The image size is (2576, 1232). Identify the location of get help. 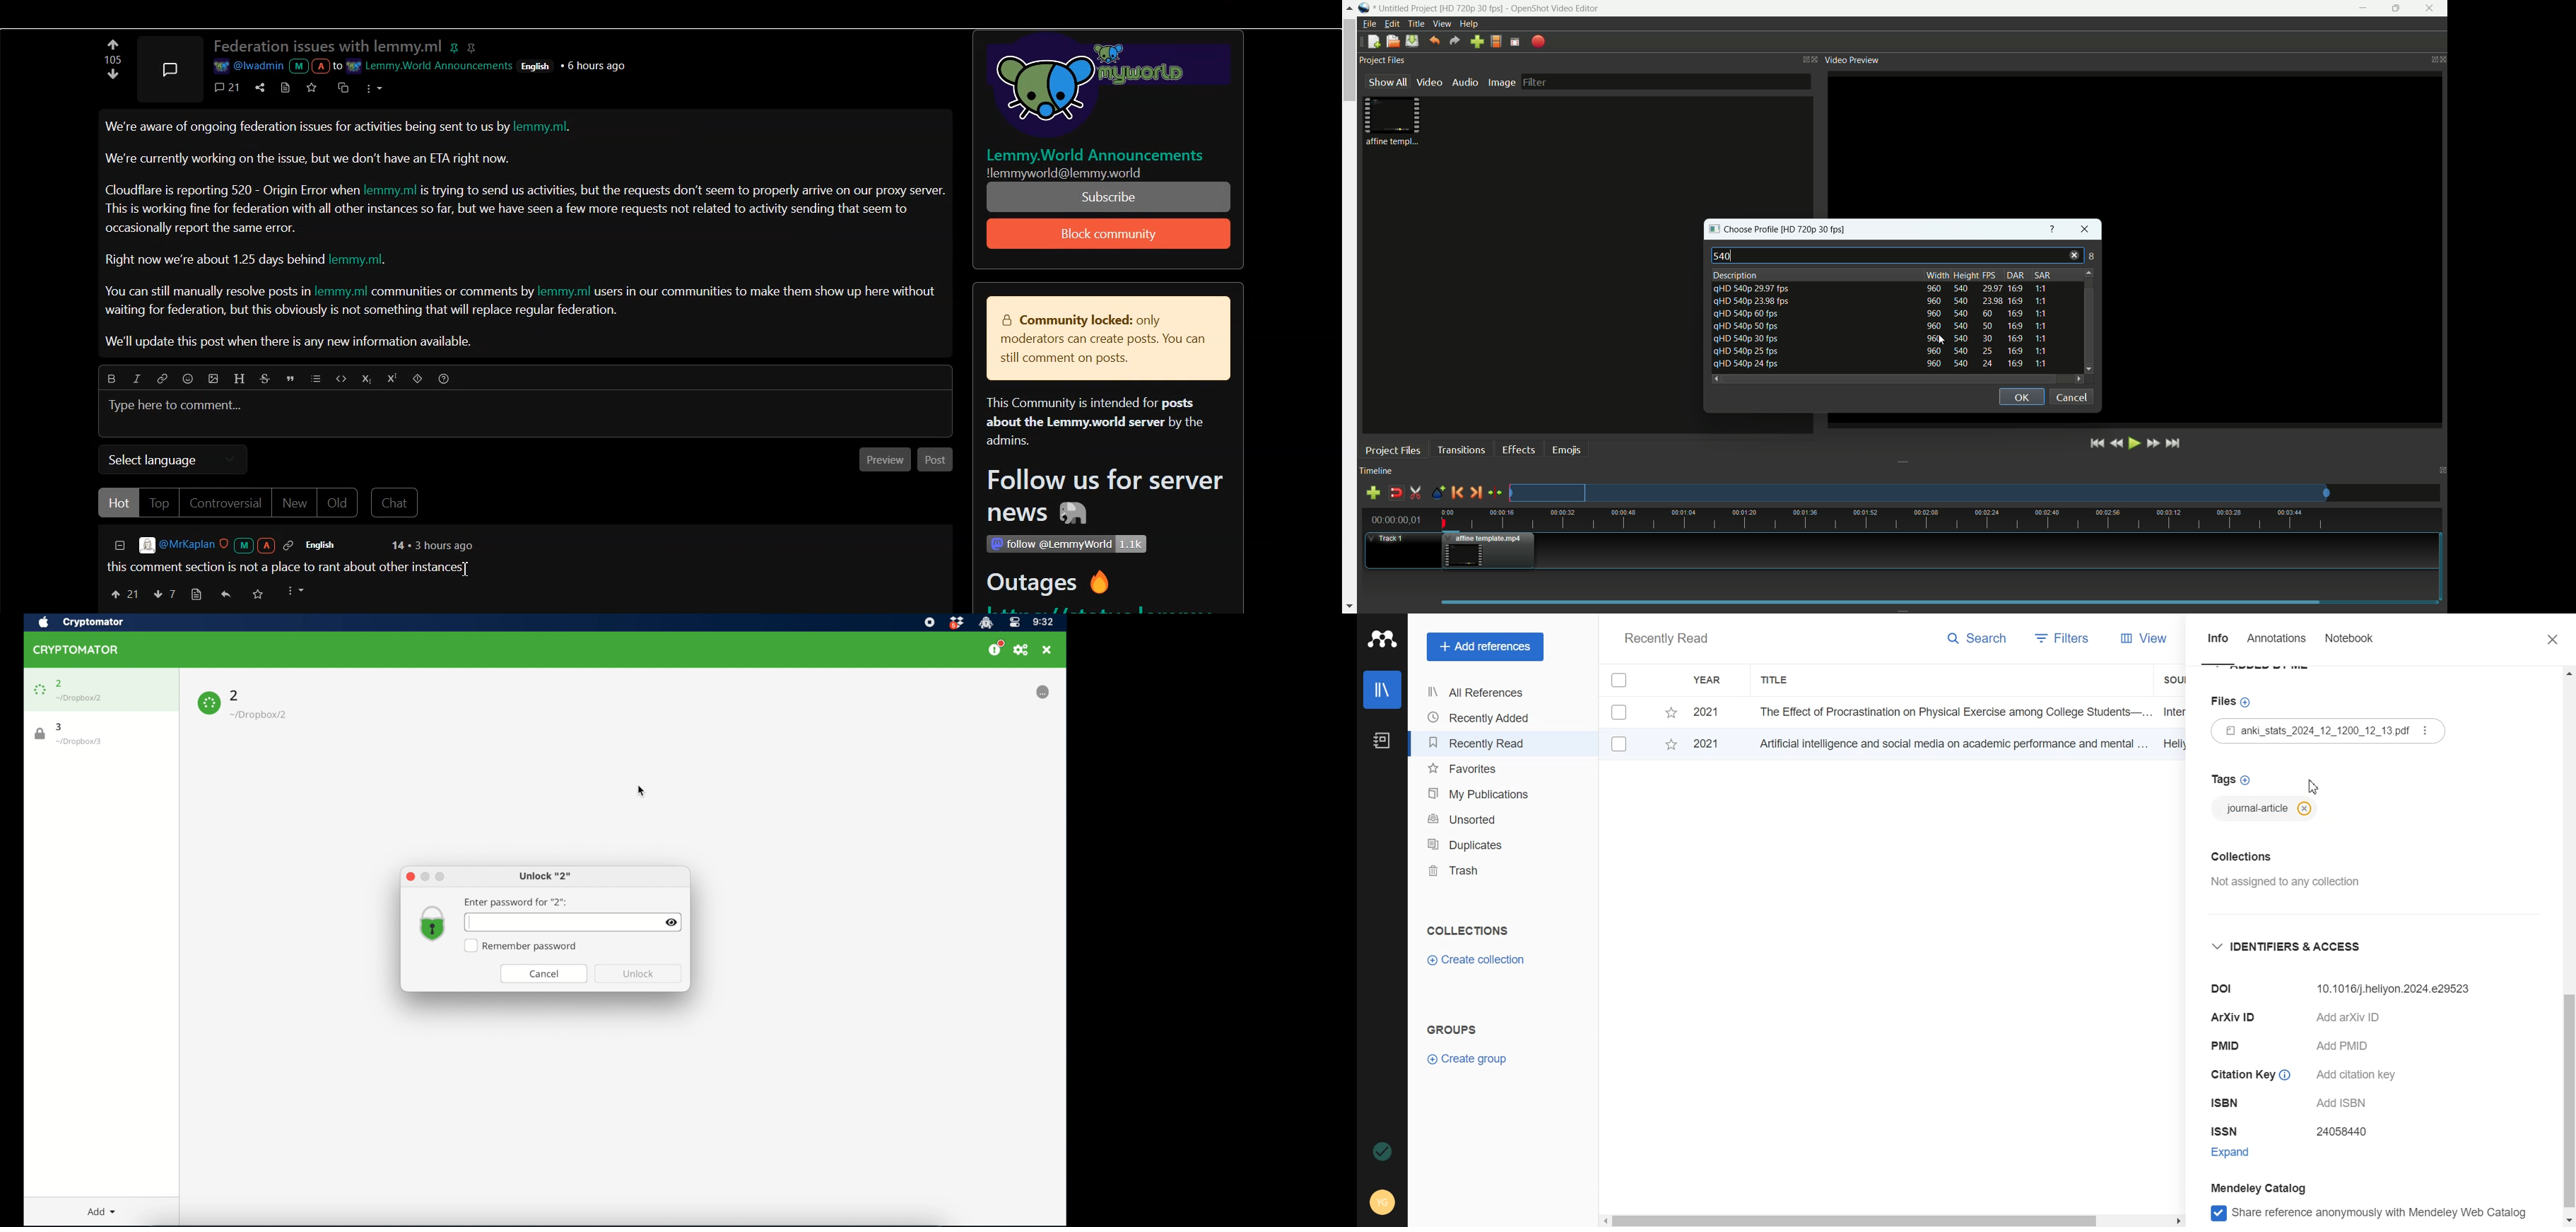
(2053, 231).